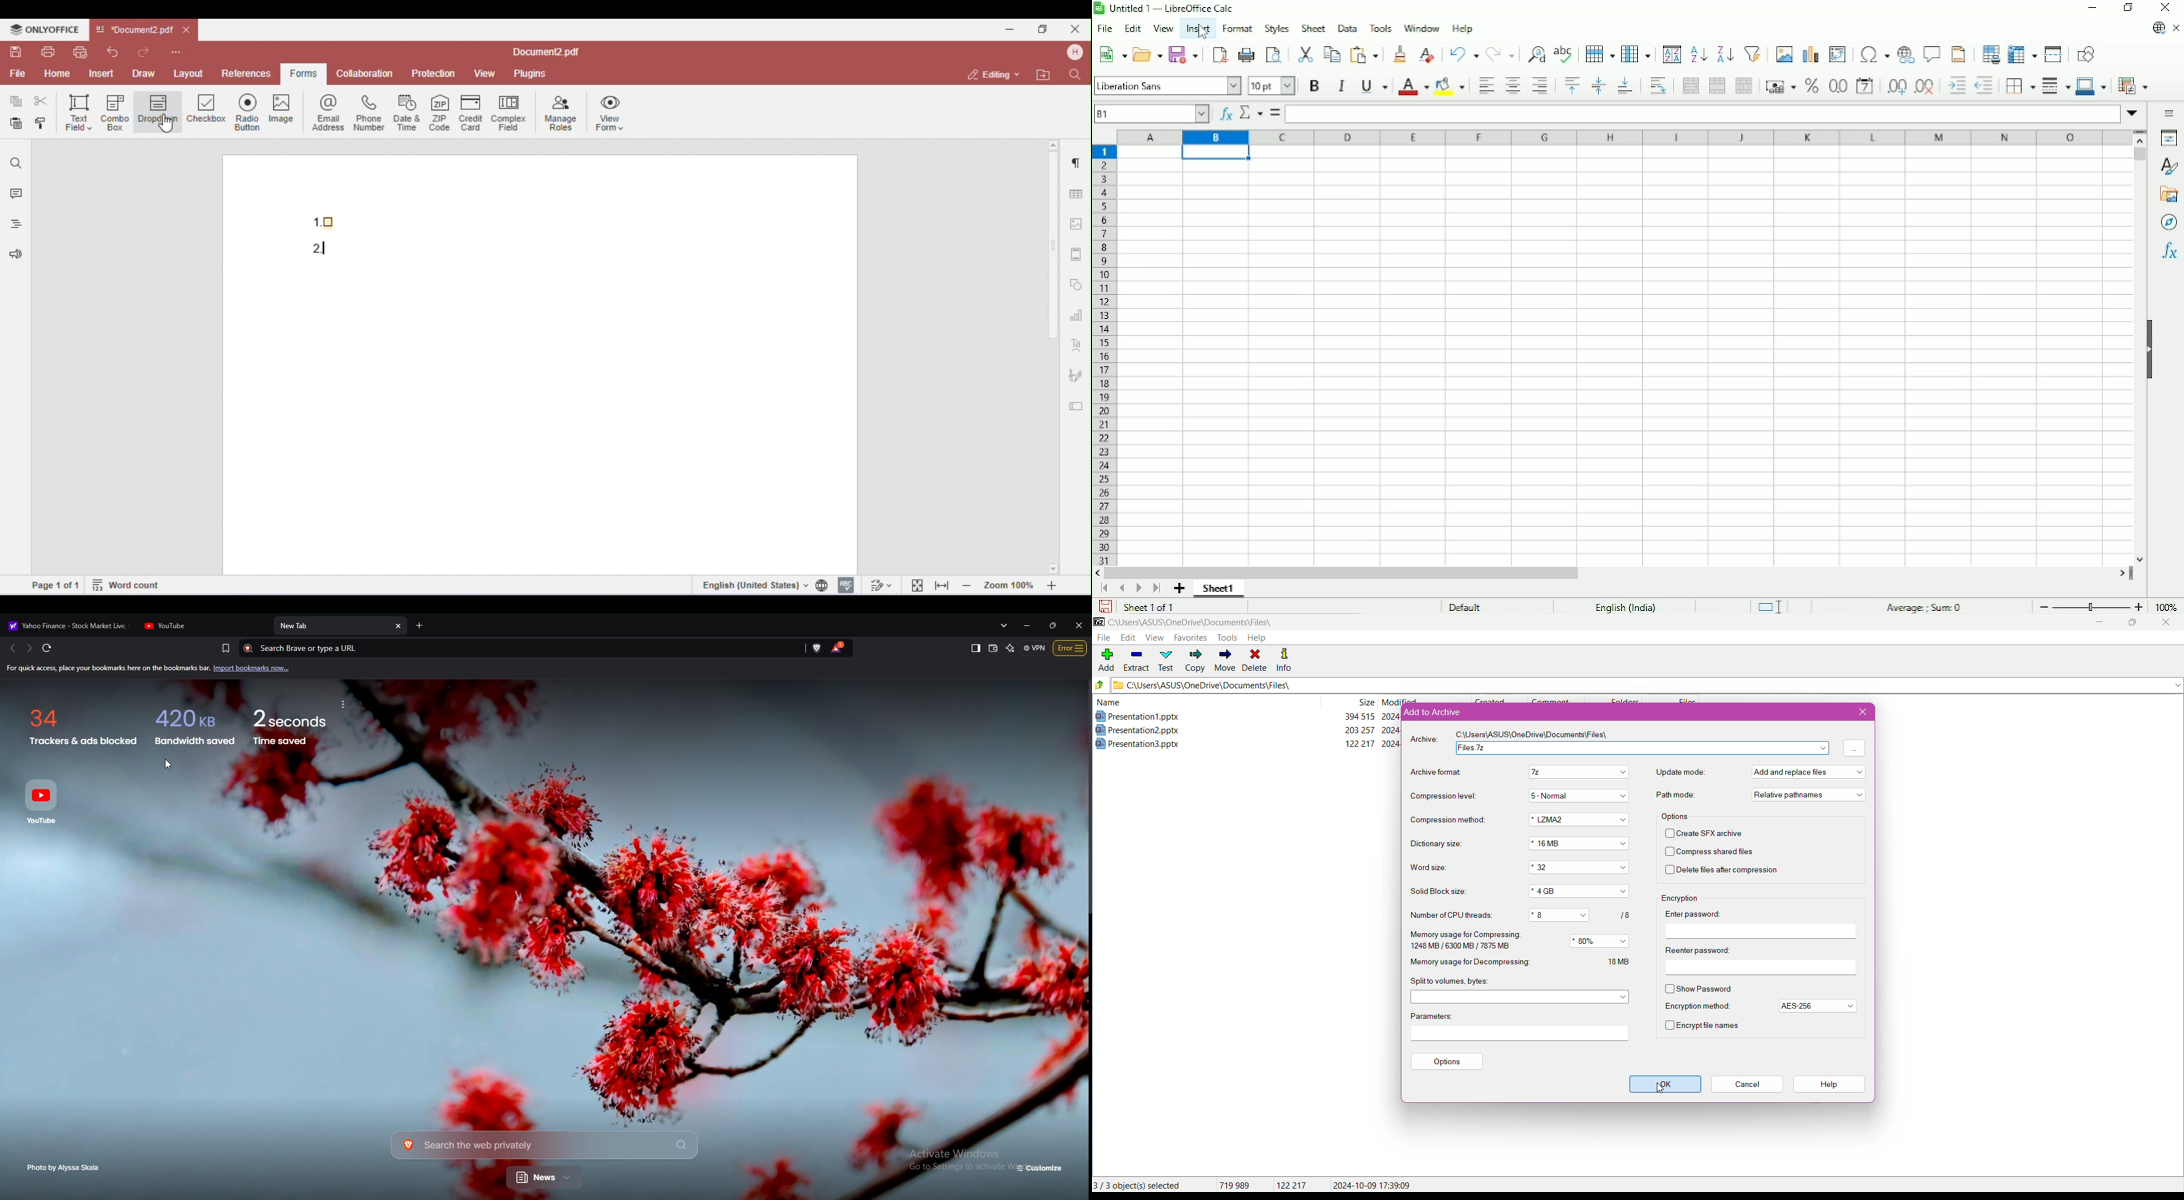  Describe the element at coordinates (1112, 55) in the screenshot. I see `New` at that location.